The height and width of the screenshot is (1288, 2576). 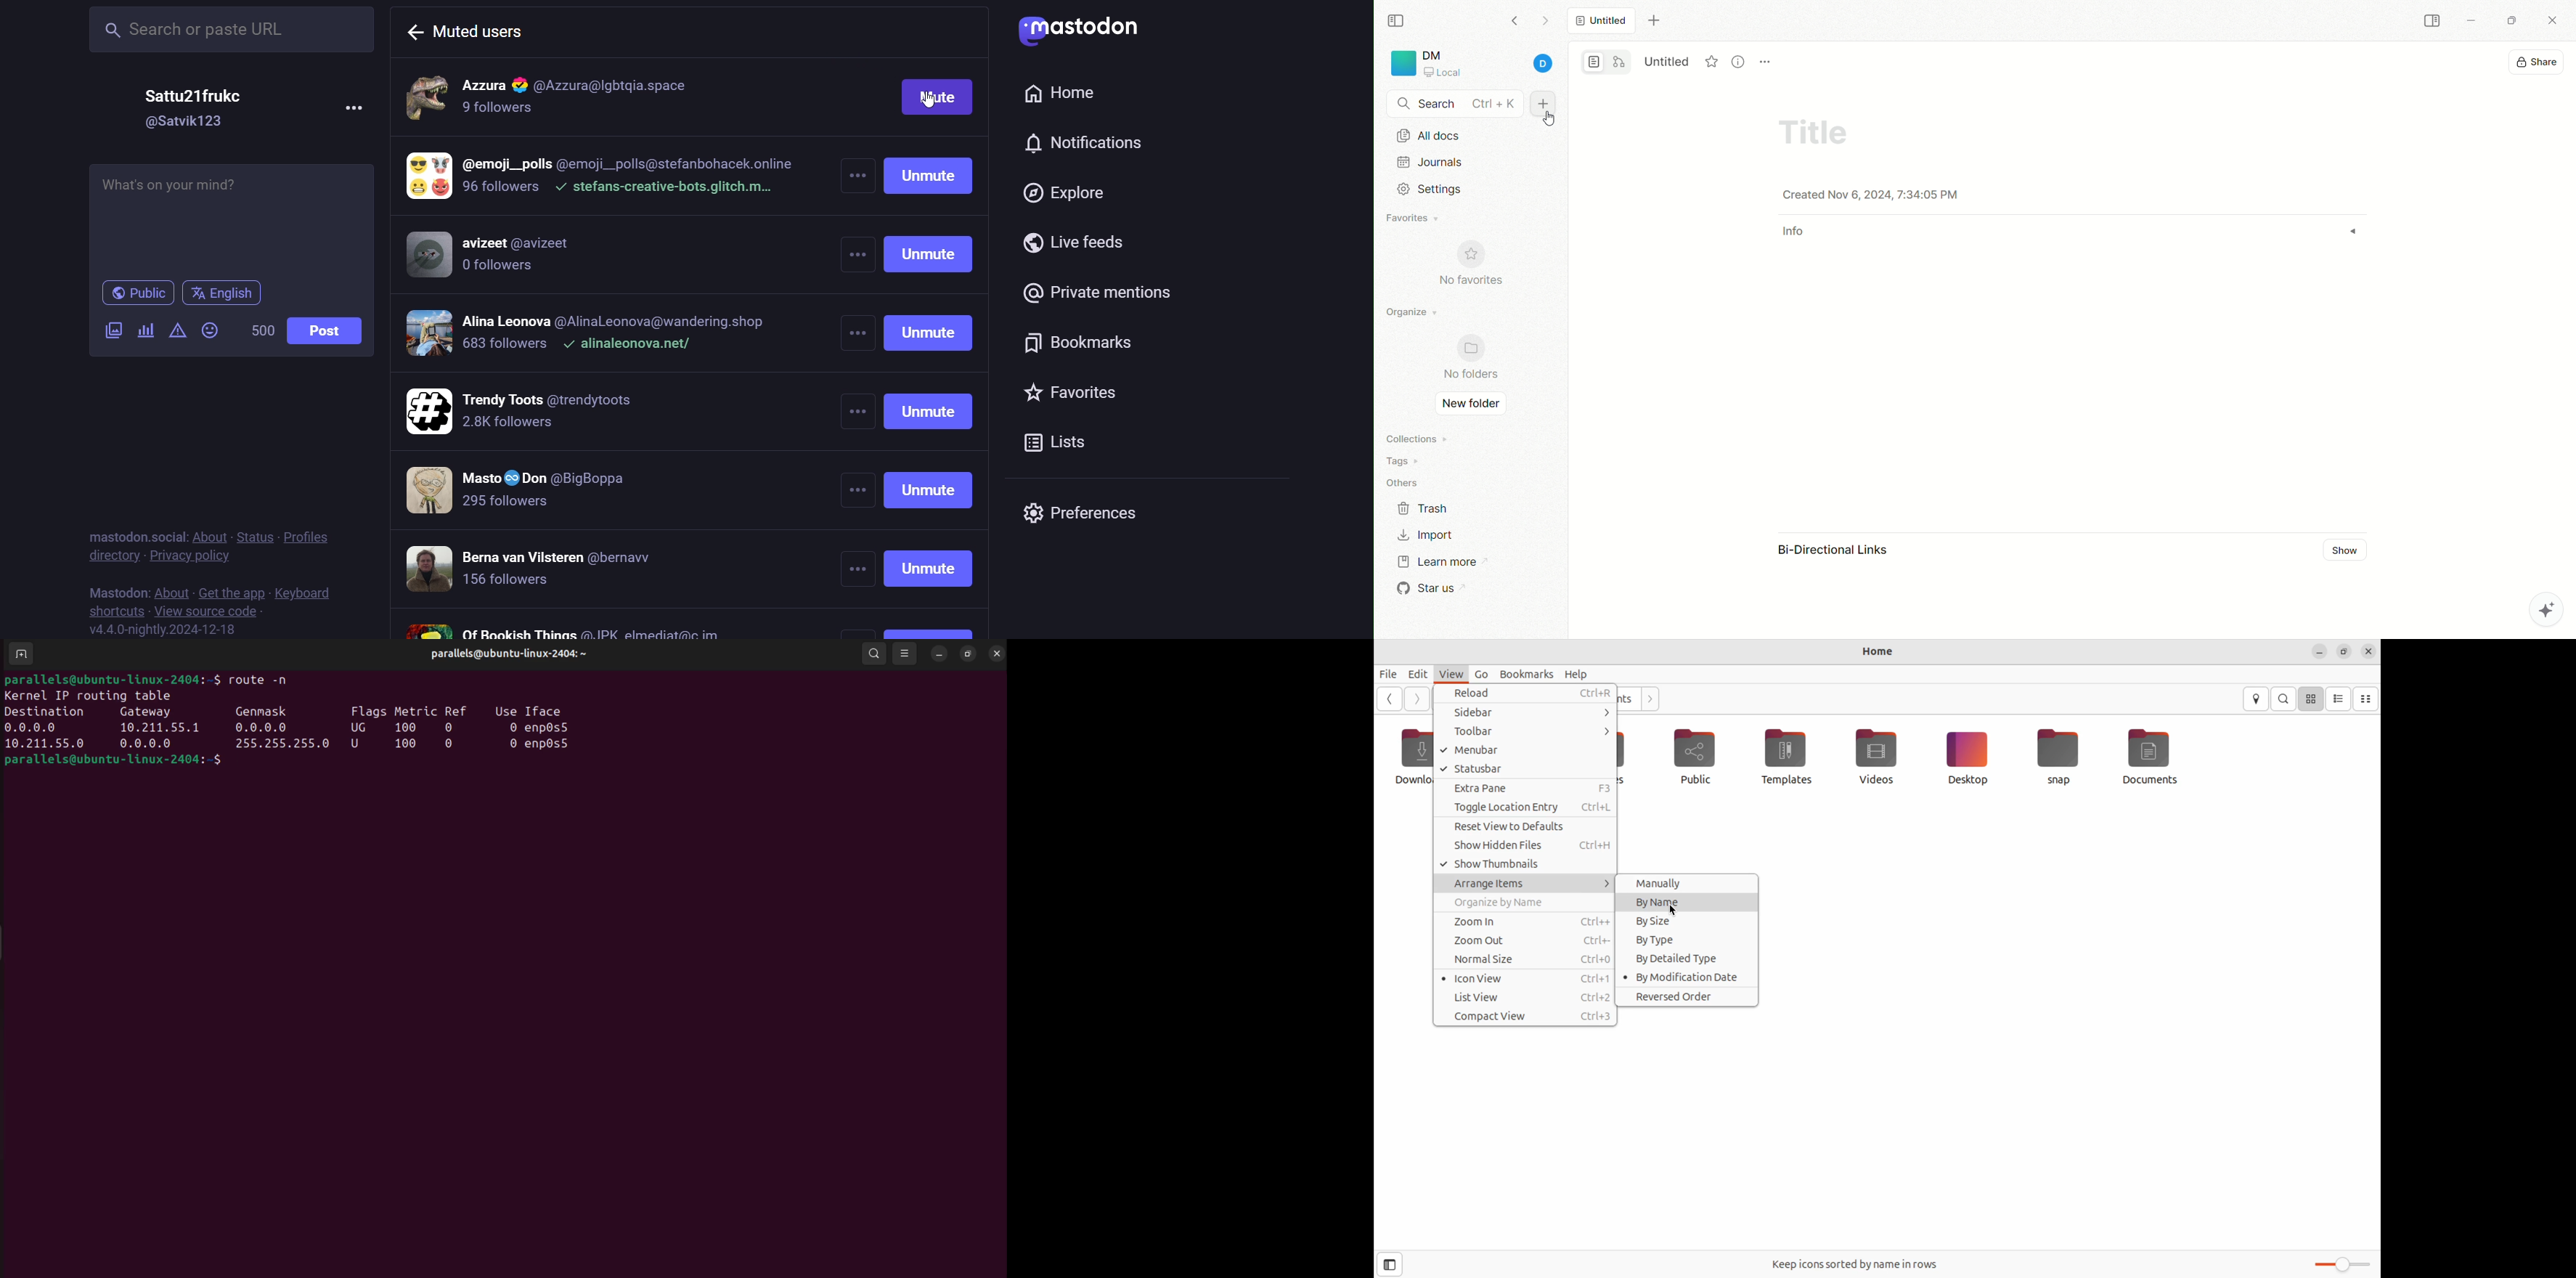 What do you see at coordinates (230, 592) in the screenshot?
I see `get the app` at bounding box center [230, 592].